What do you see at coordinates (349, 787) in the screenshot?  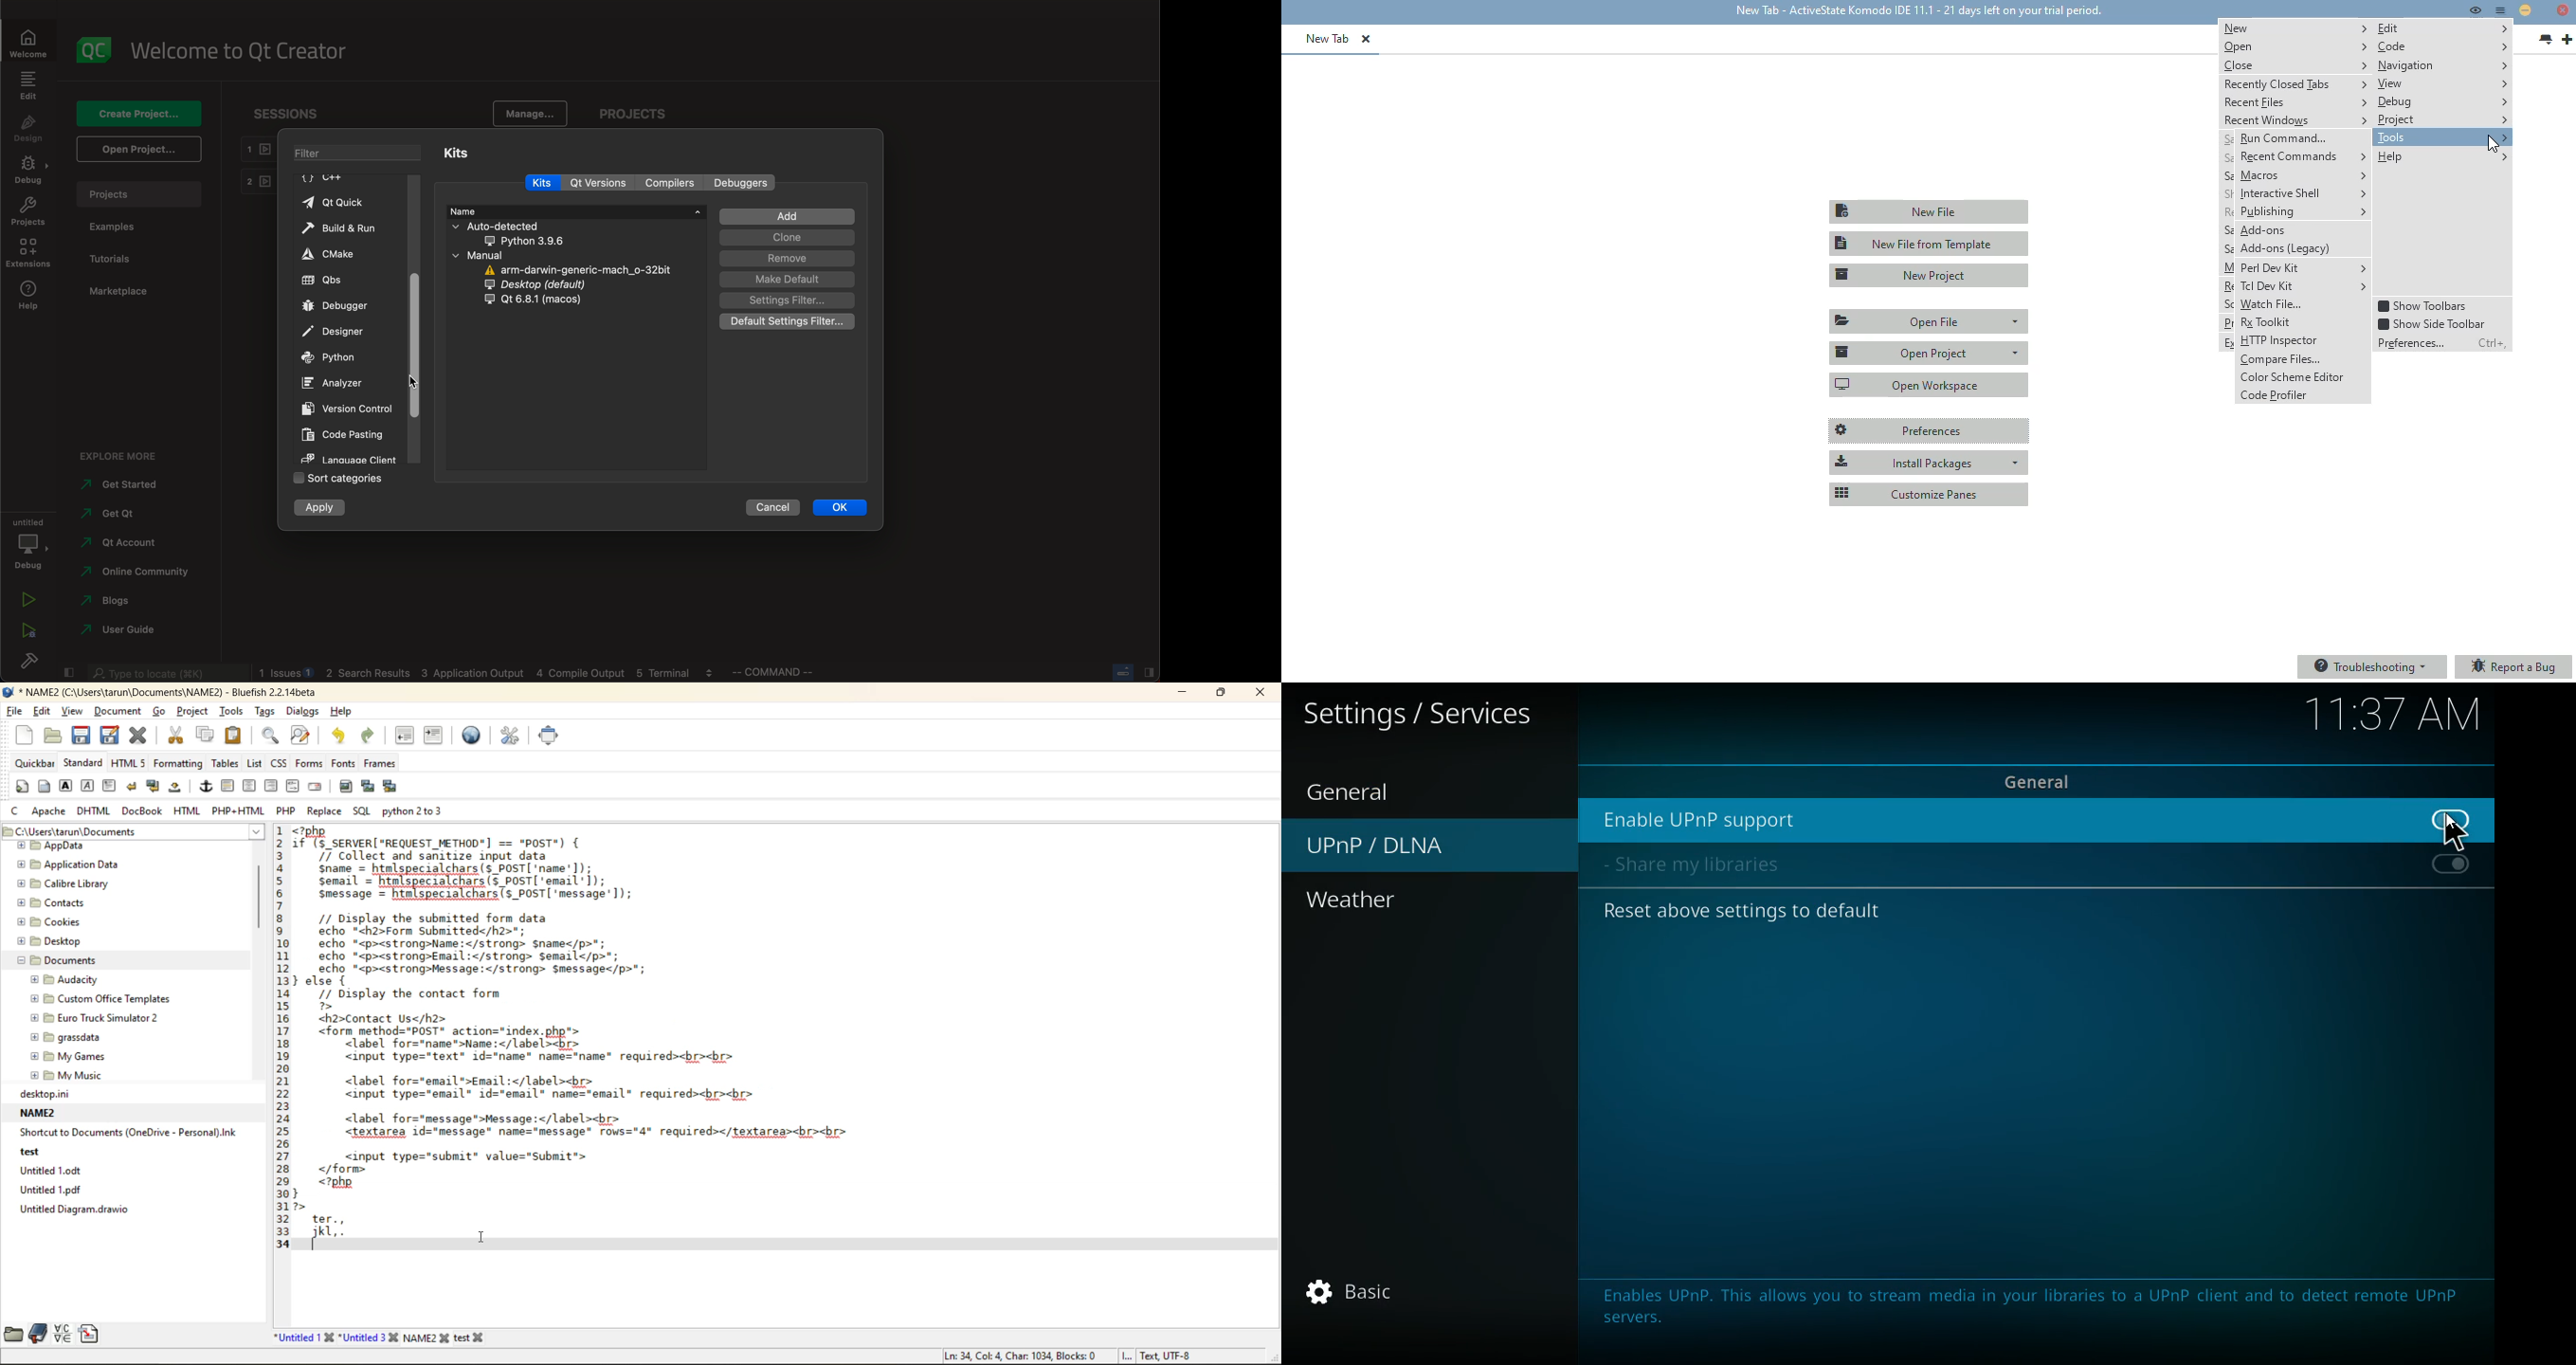 I see `insert image` at bounding box center [349, 787].